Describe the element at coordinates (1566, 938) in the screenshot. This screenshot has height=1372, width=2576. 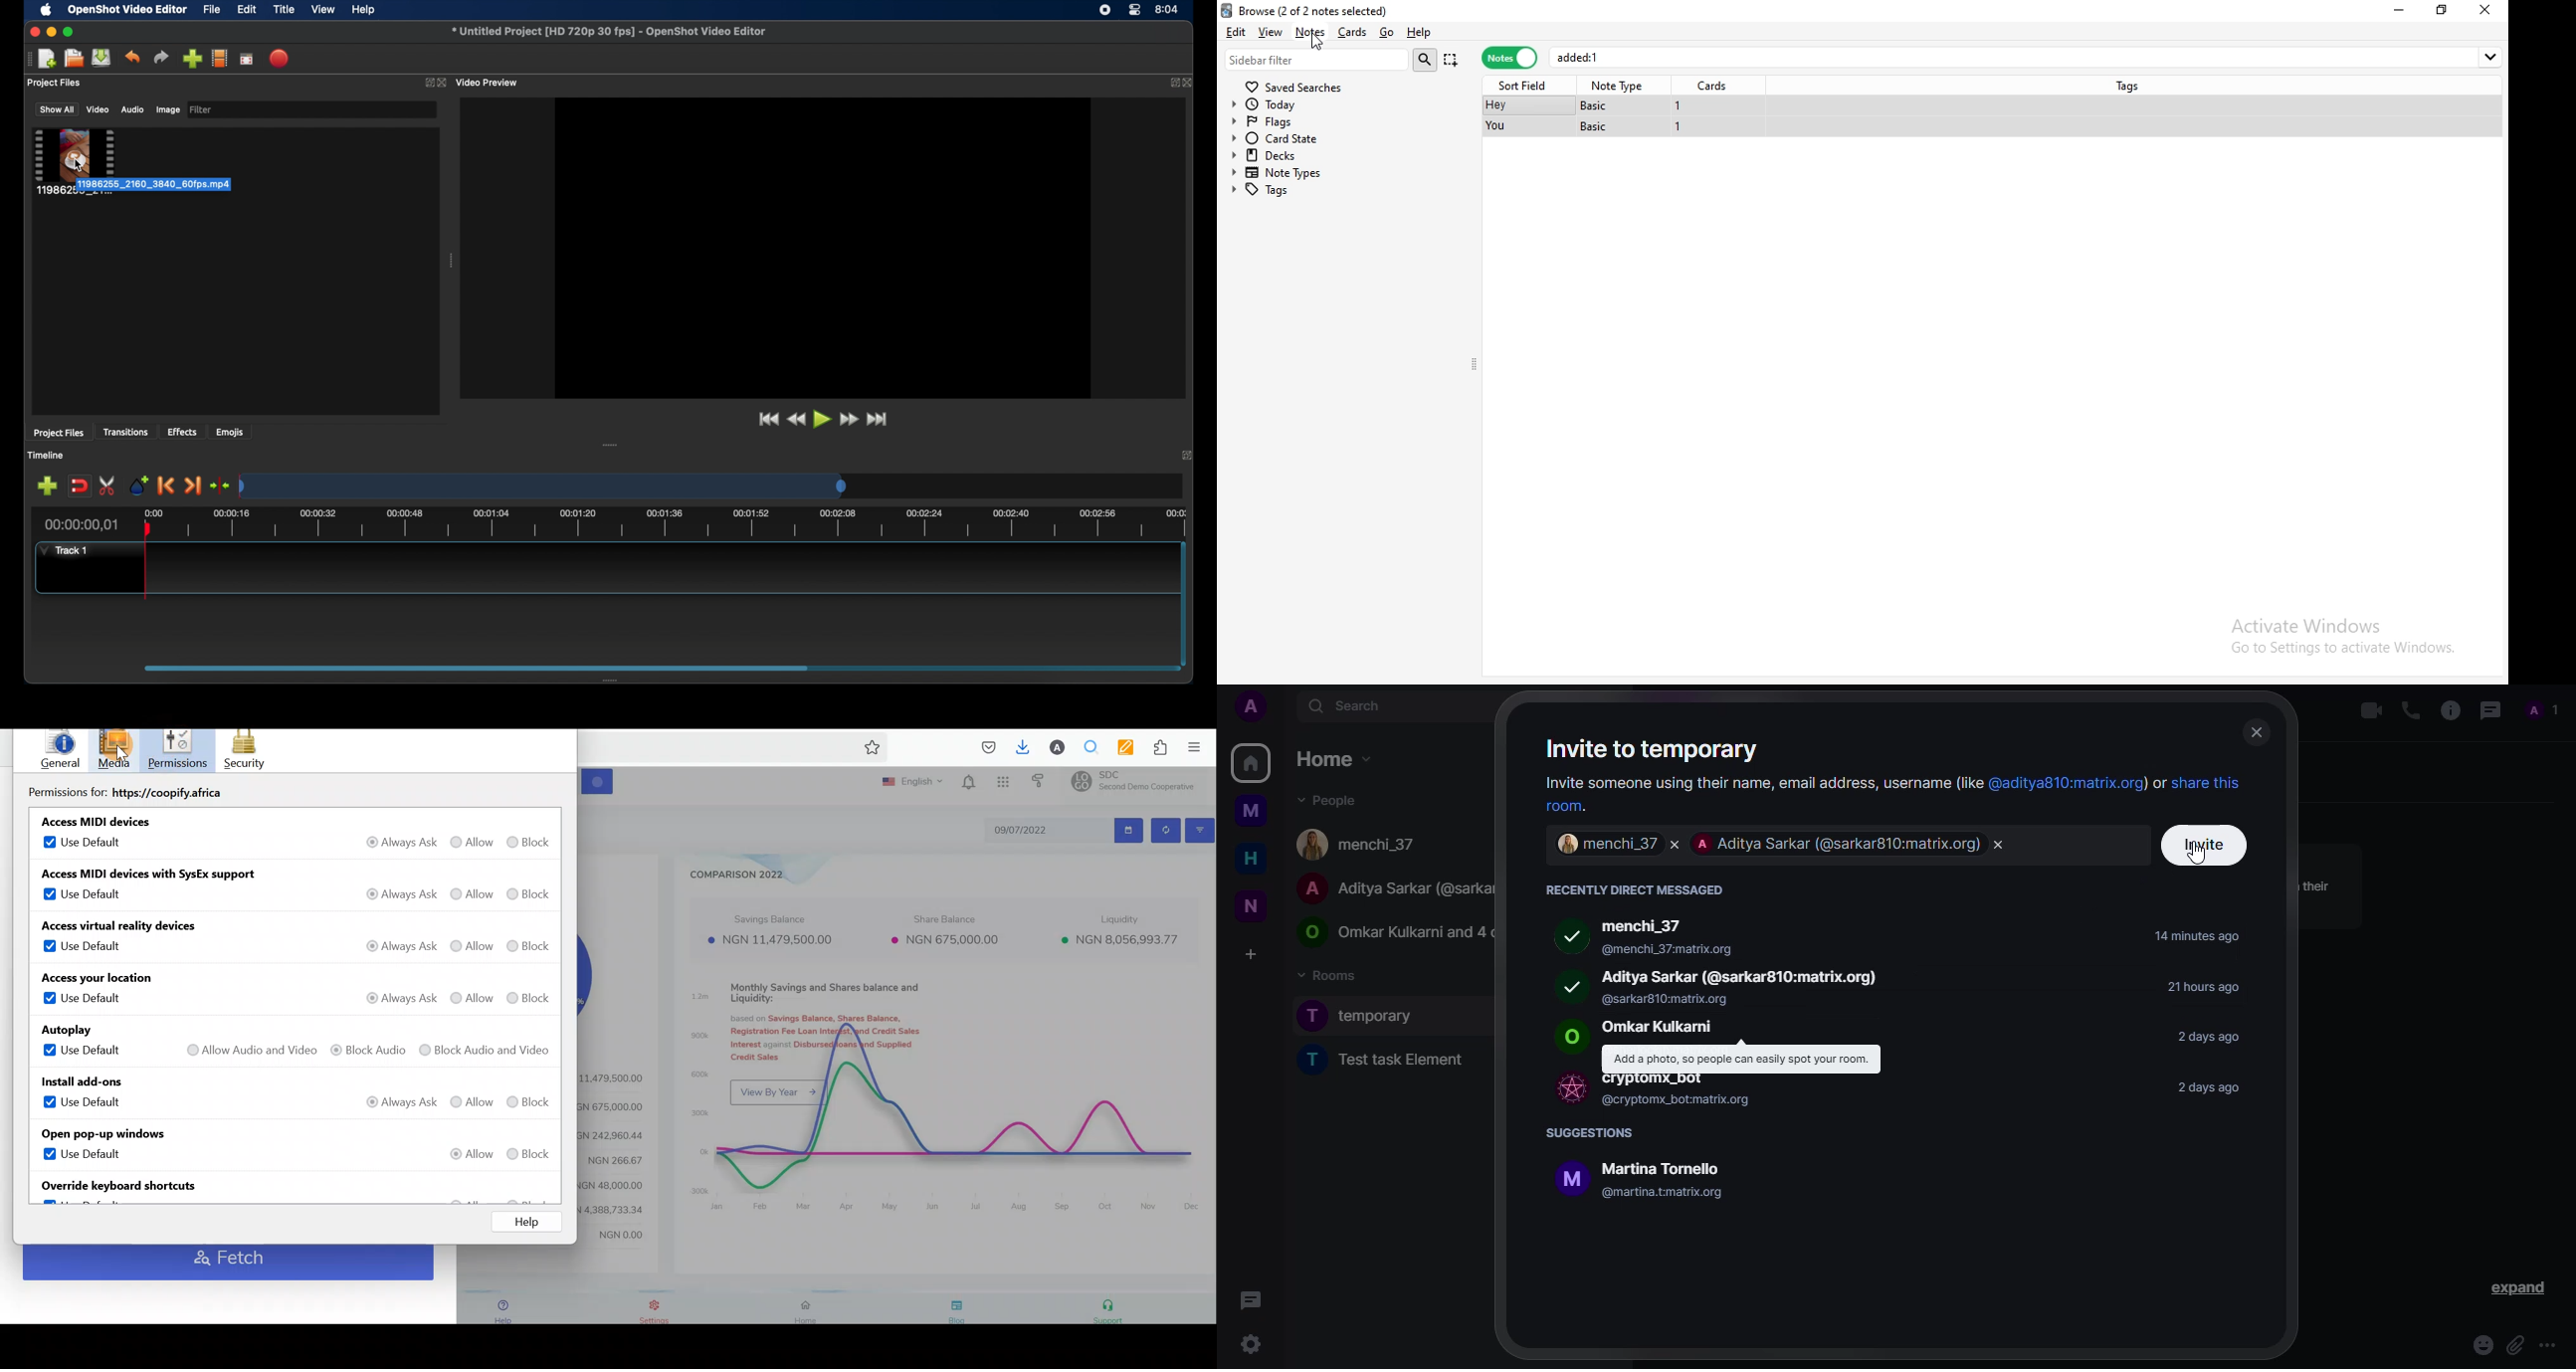
I see `profile picture` at that location.